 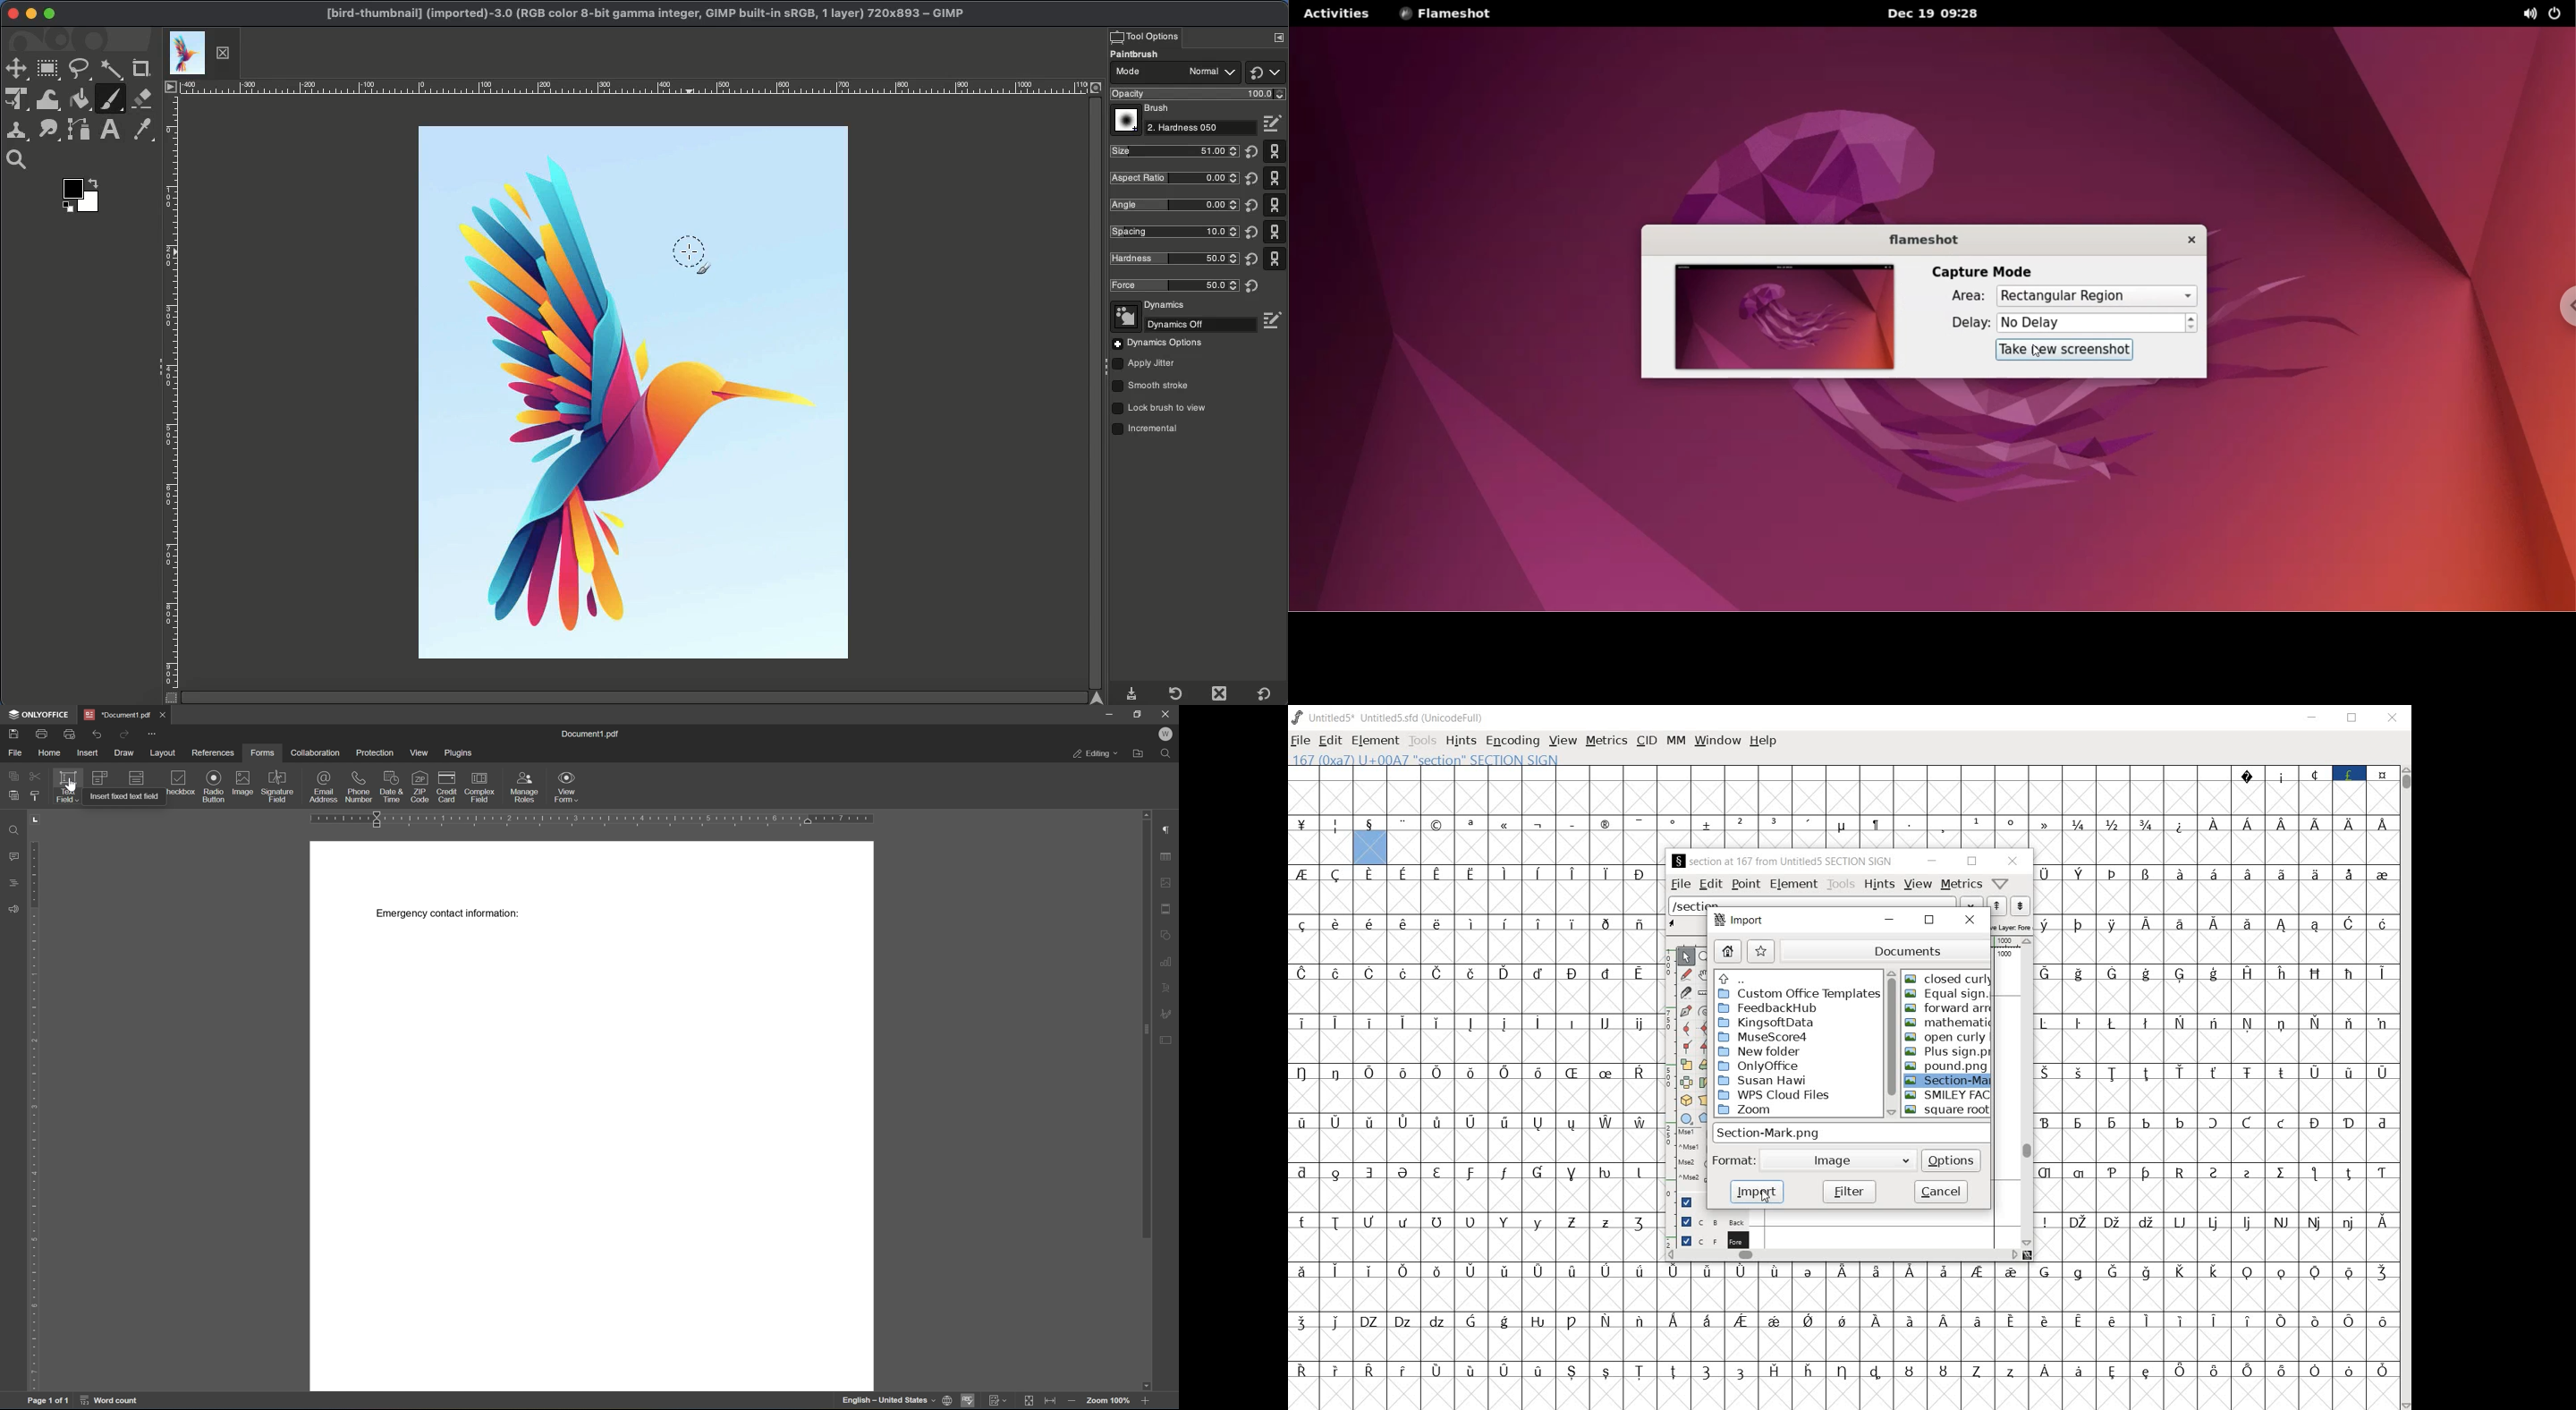 I want to click on screenshot preview, so click(x=1780, y=318).